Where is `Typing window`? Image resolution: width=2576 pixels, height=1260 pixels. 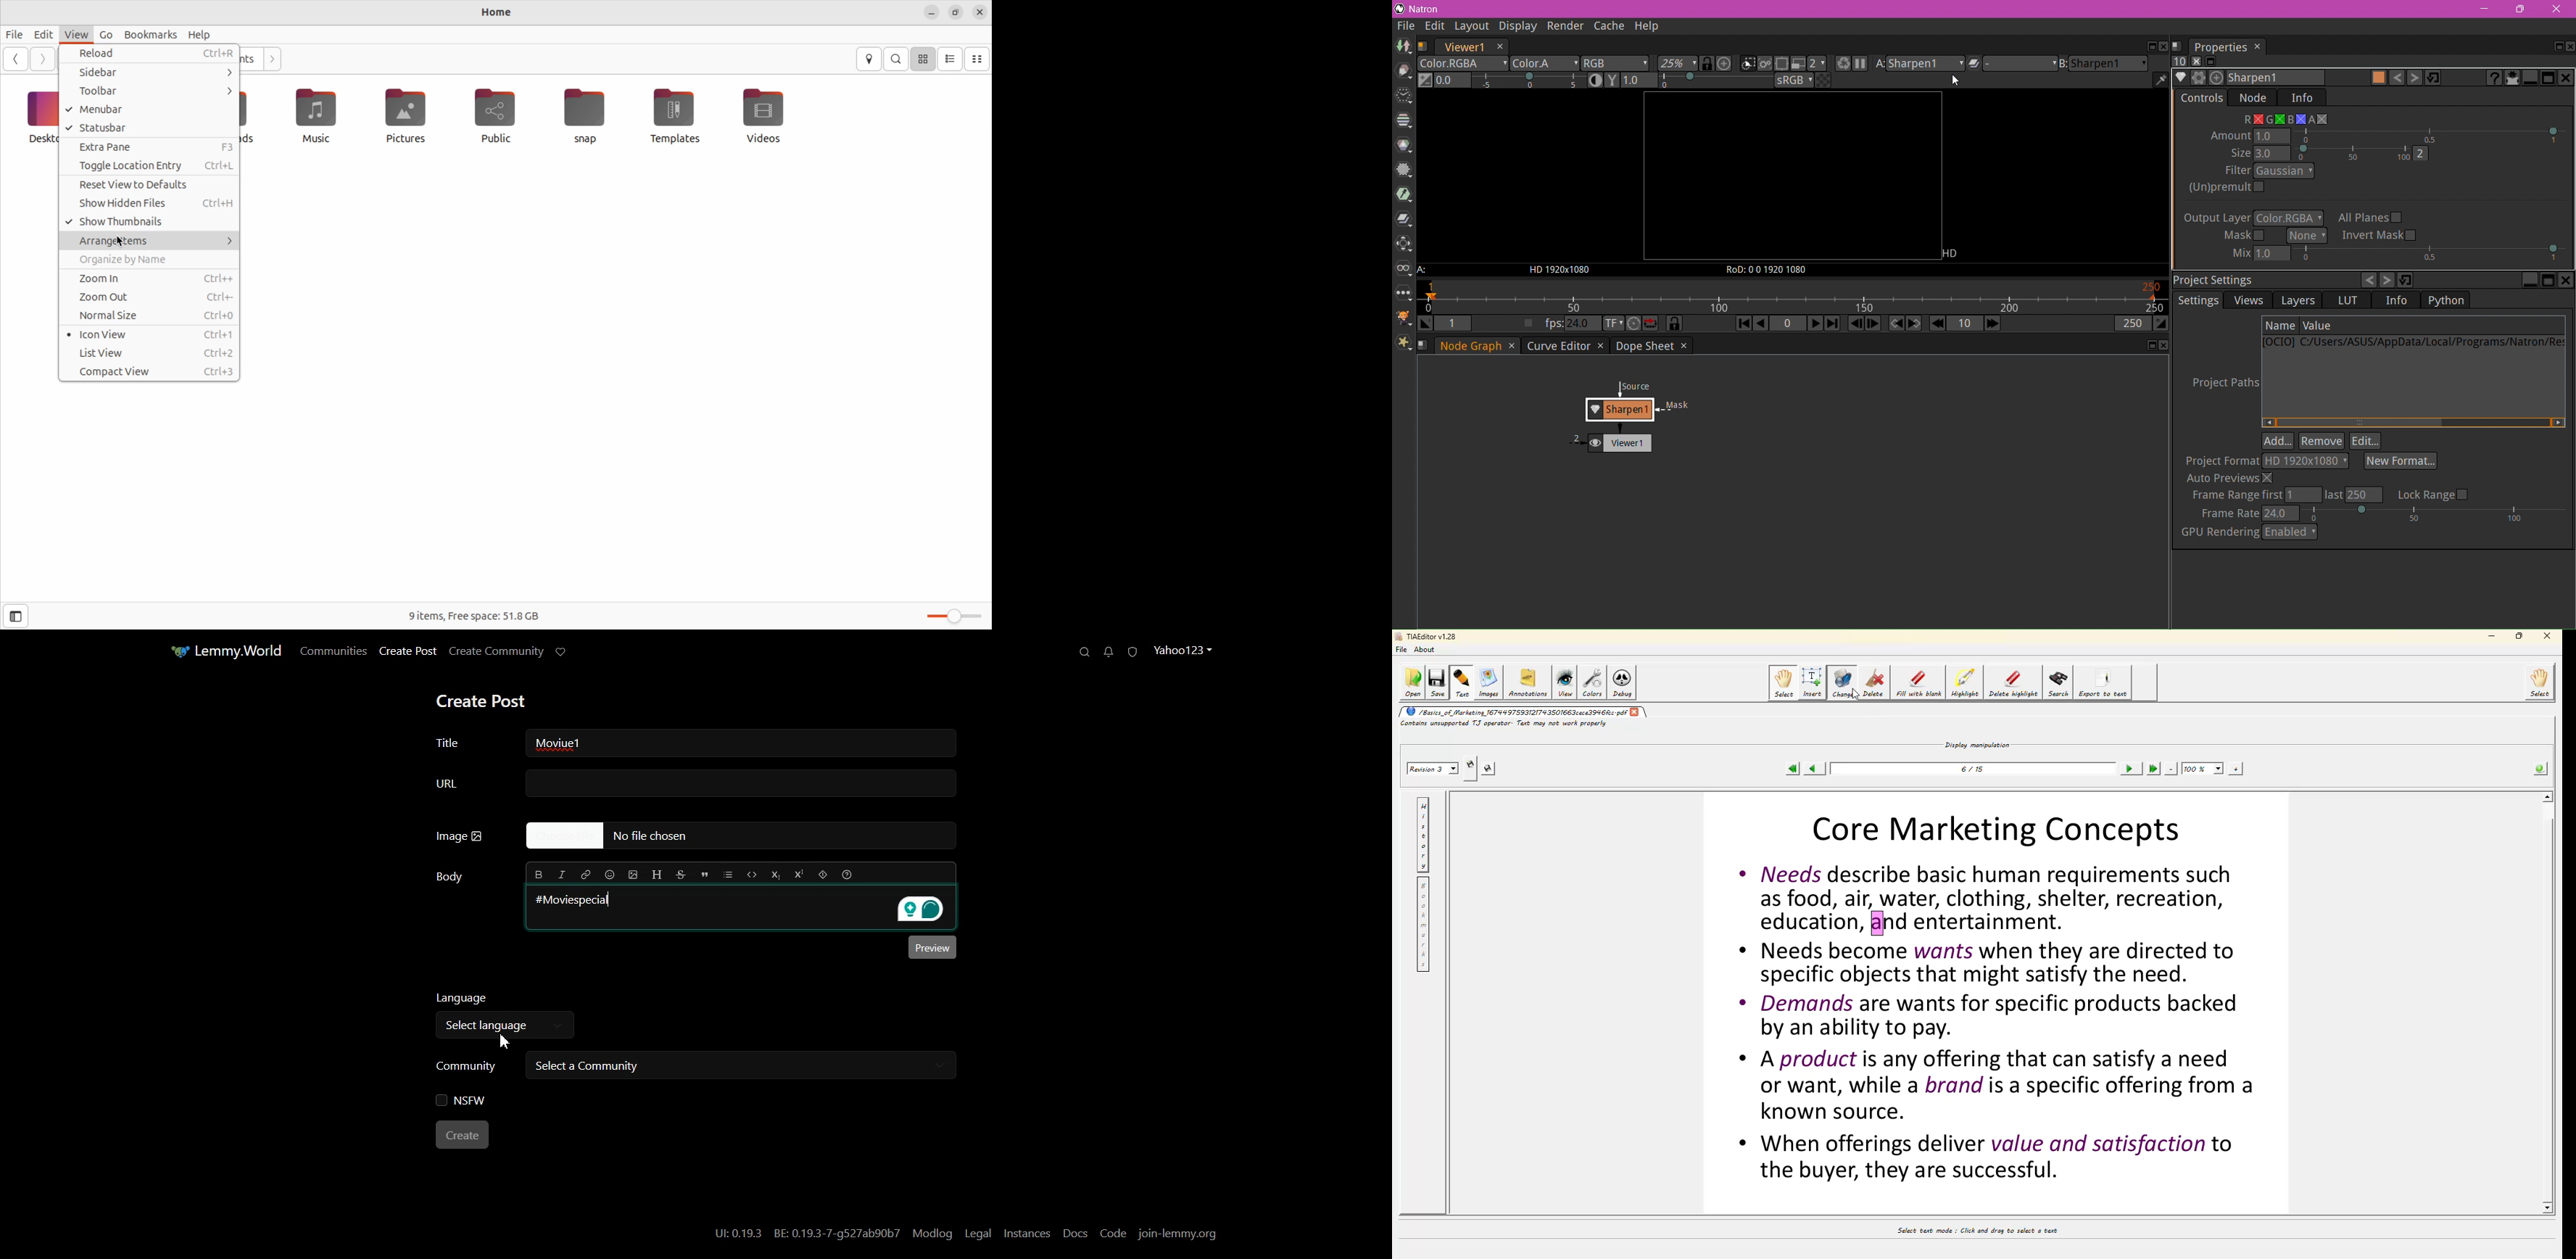 Typing window is located at coordinates (695, 967).